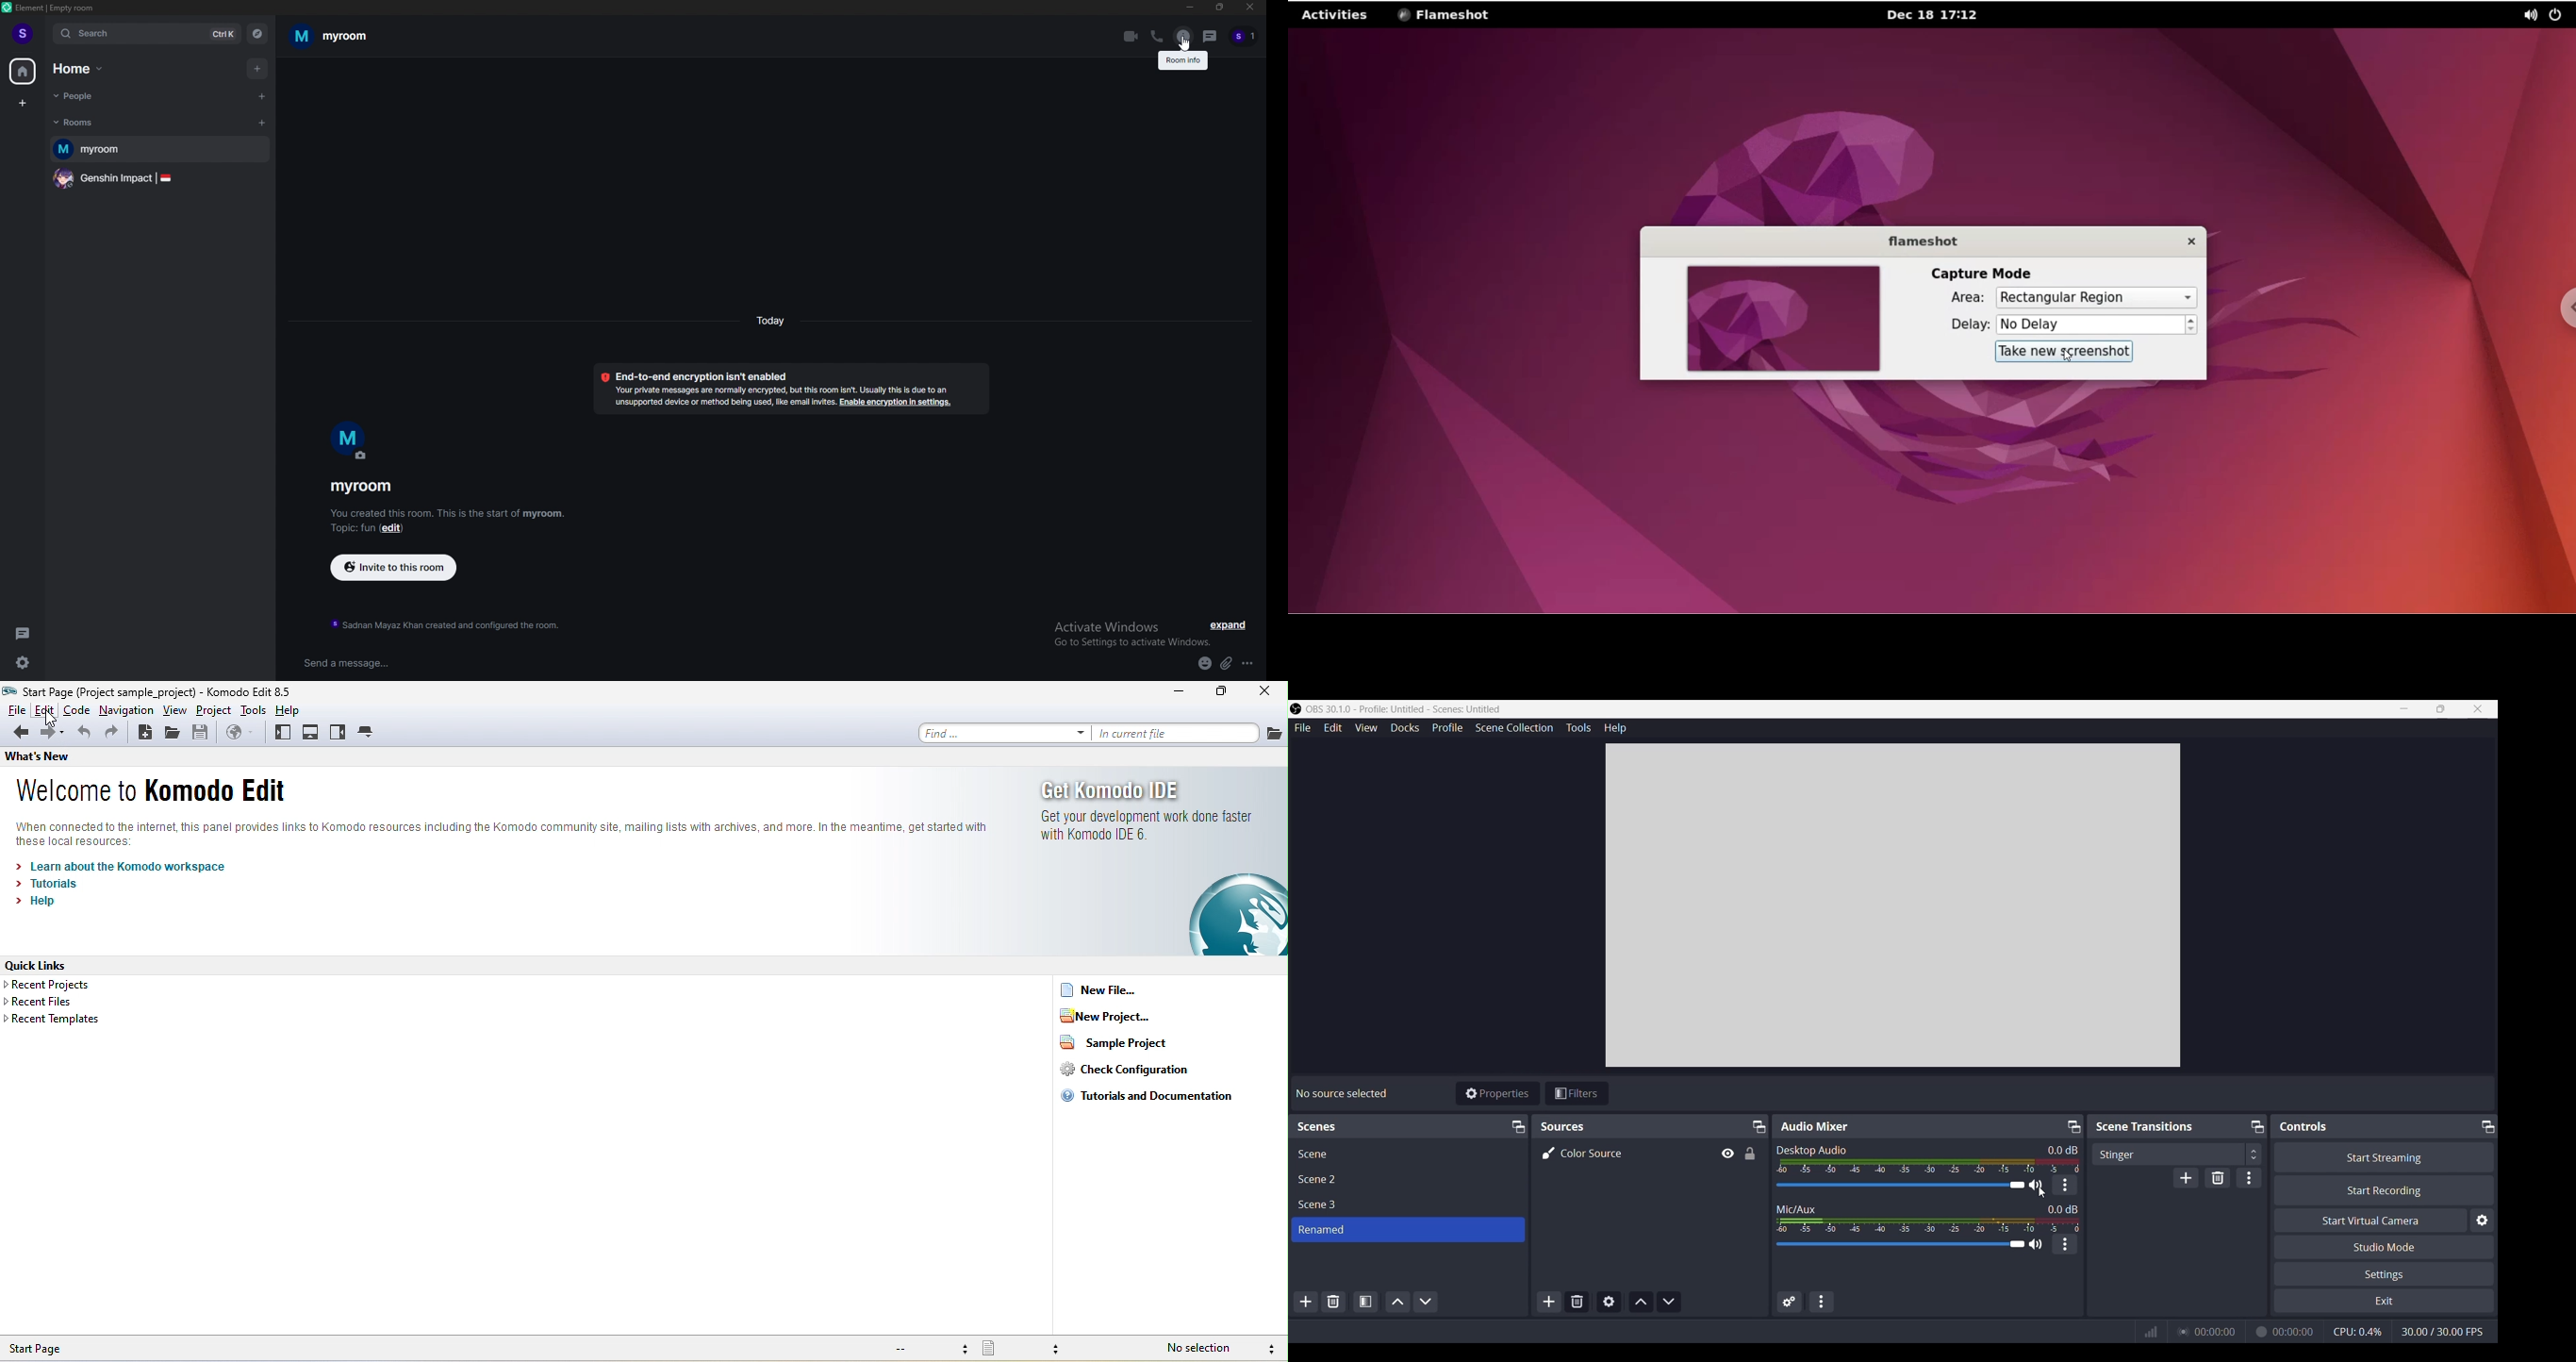 This screenshot has width=2576, height=1372. What do you see at coordinates (1425, 1302) in the screenshot?
I see `Move scene one step down` at bounding box center [1425, 1302].